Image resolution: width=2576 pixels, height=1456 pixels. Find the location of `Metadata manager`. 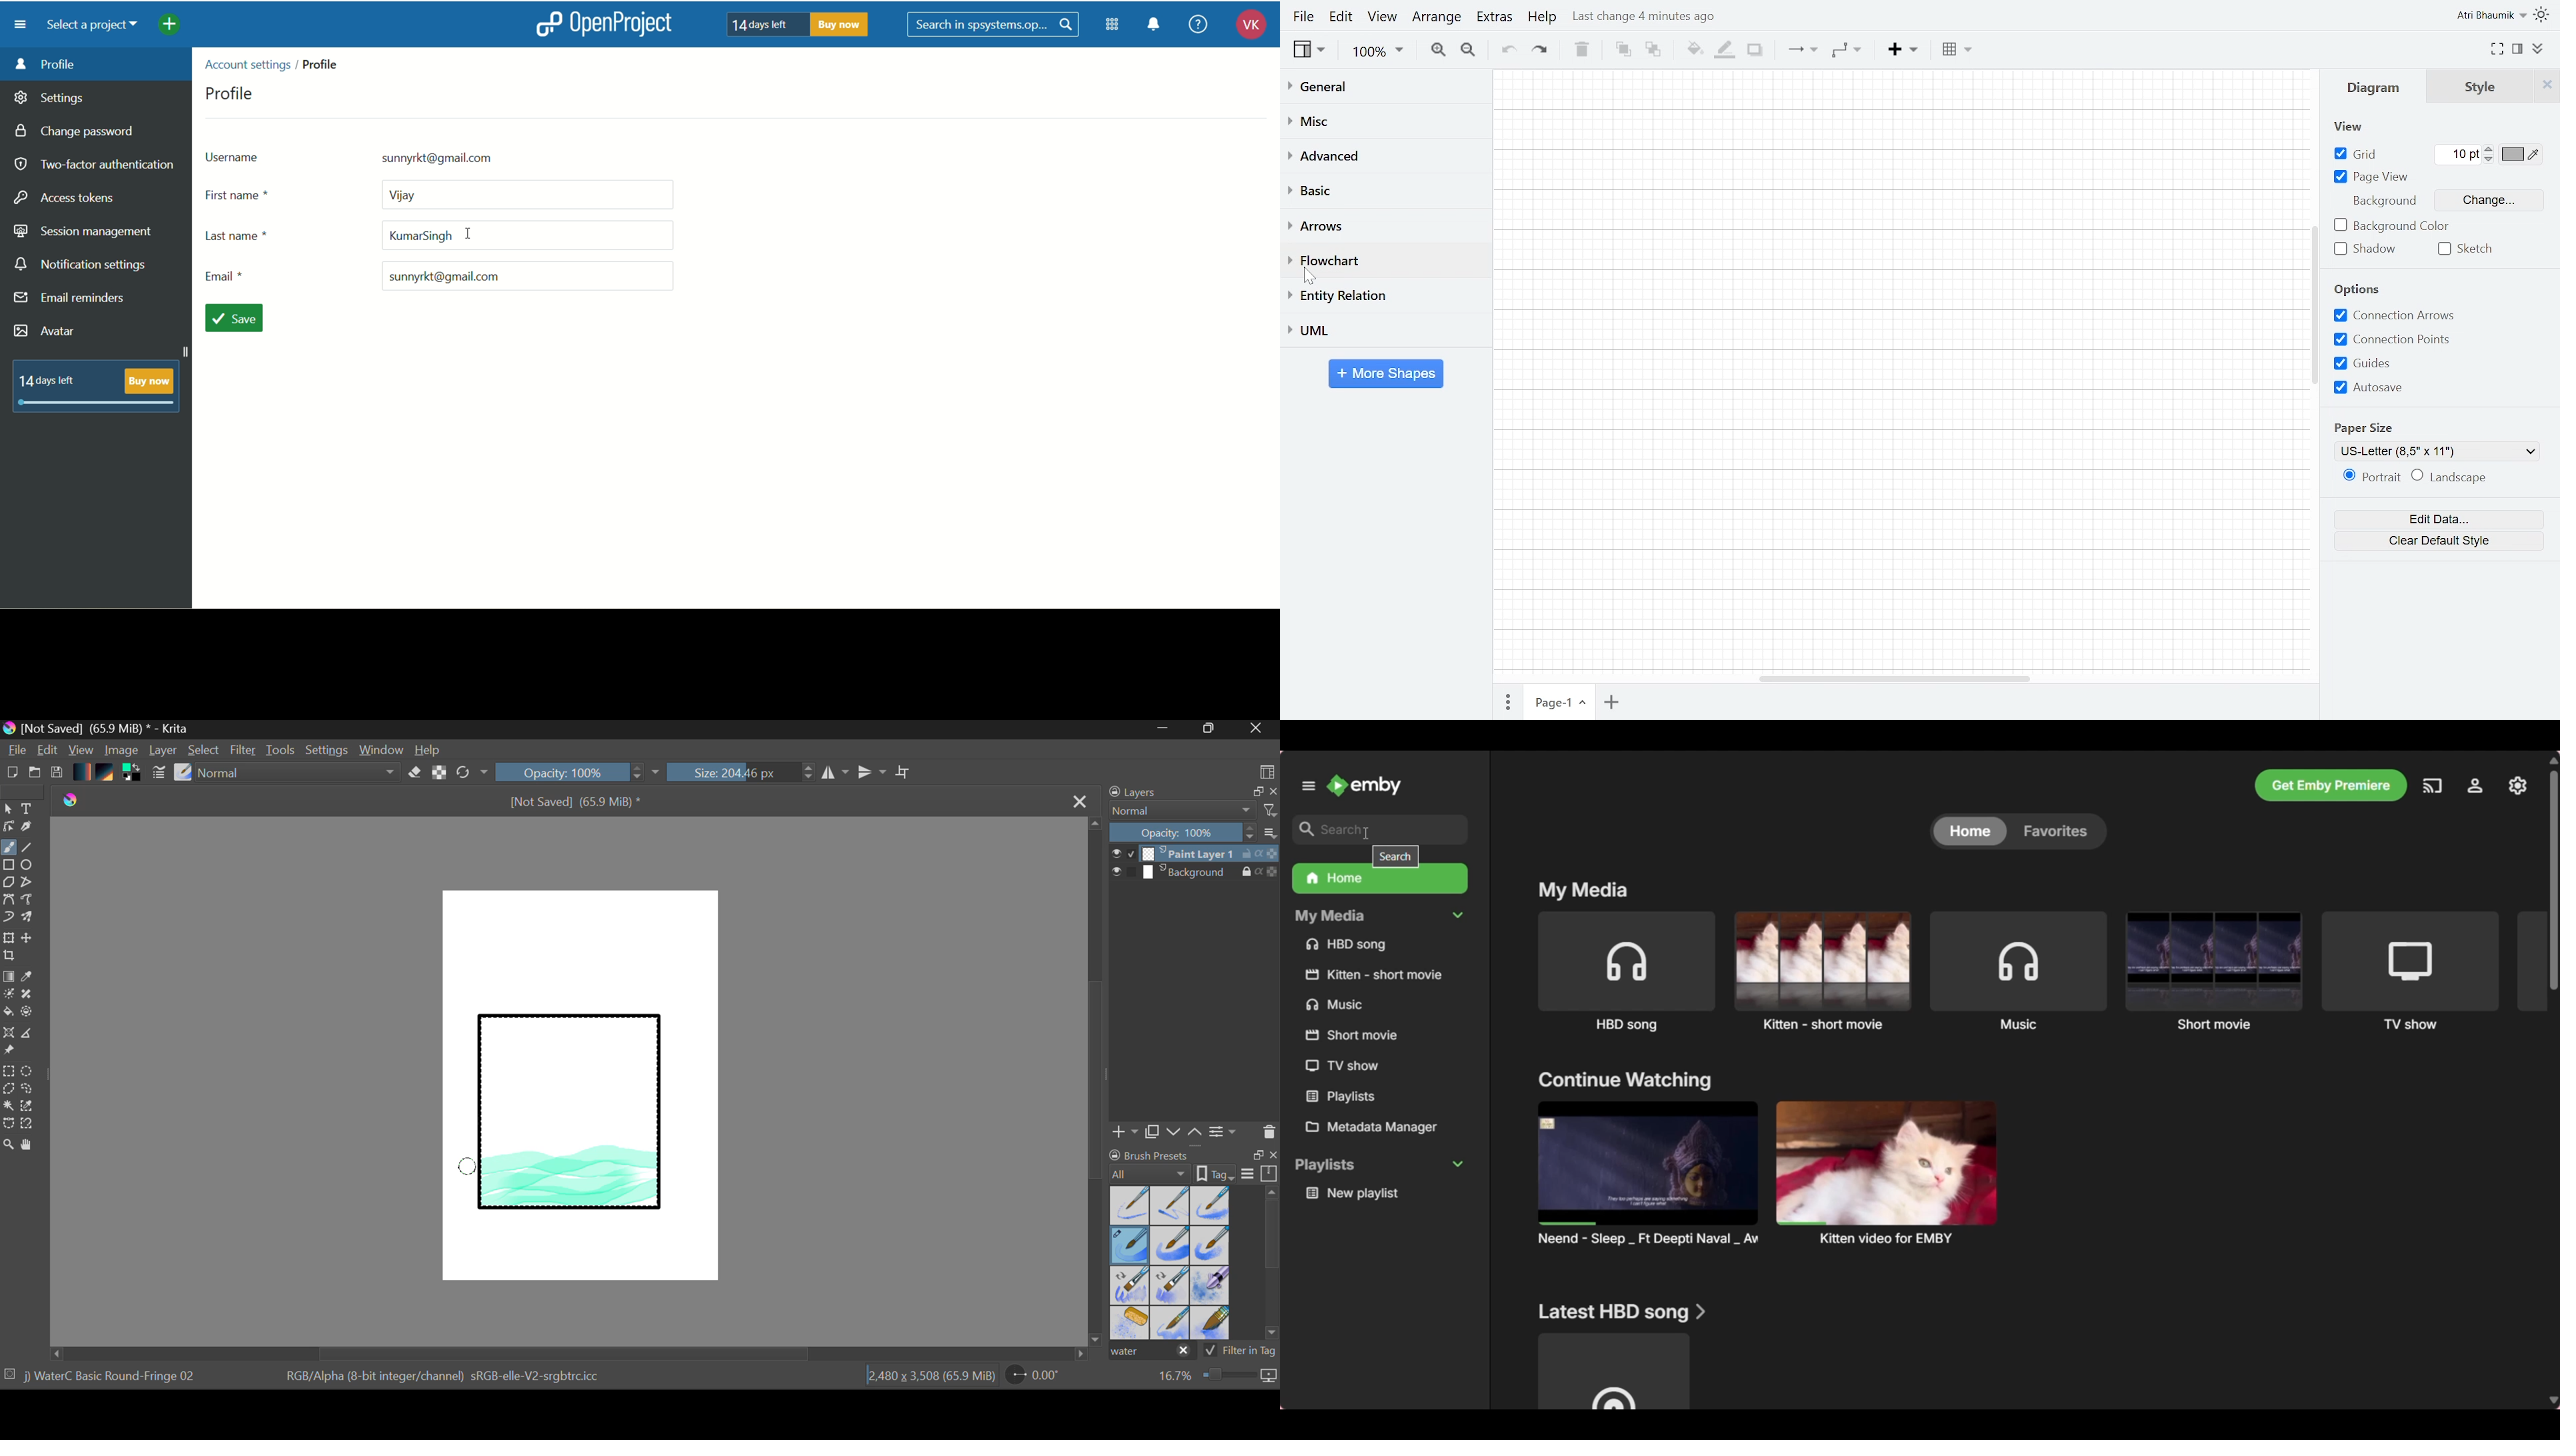

Metadata manager is located at coordinates (1385, 1127).